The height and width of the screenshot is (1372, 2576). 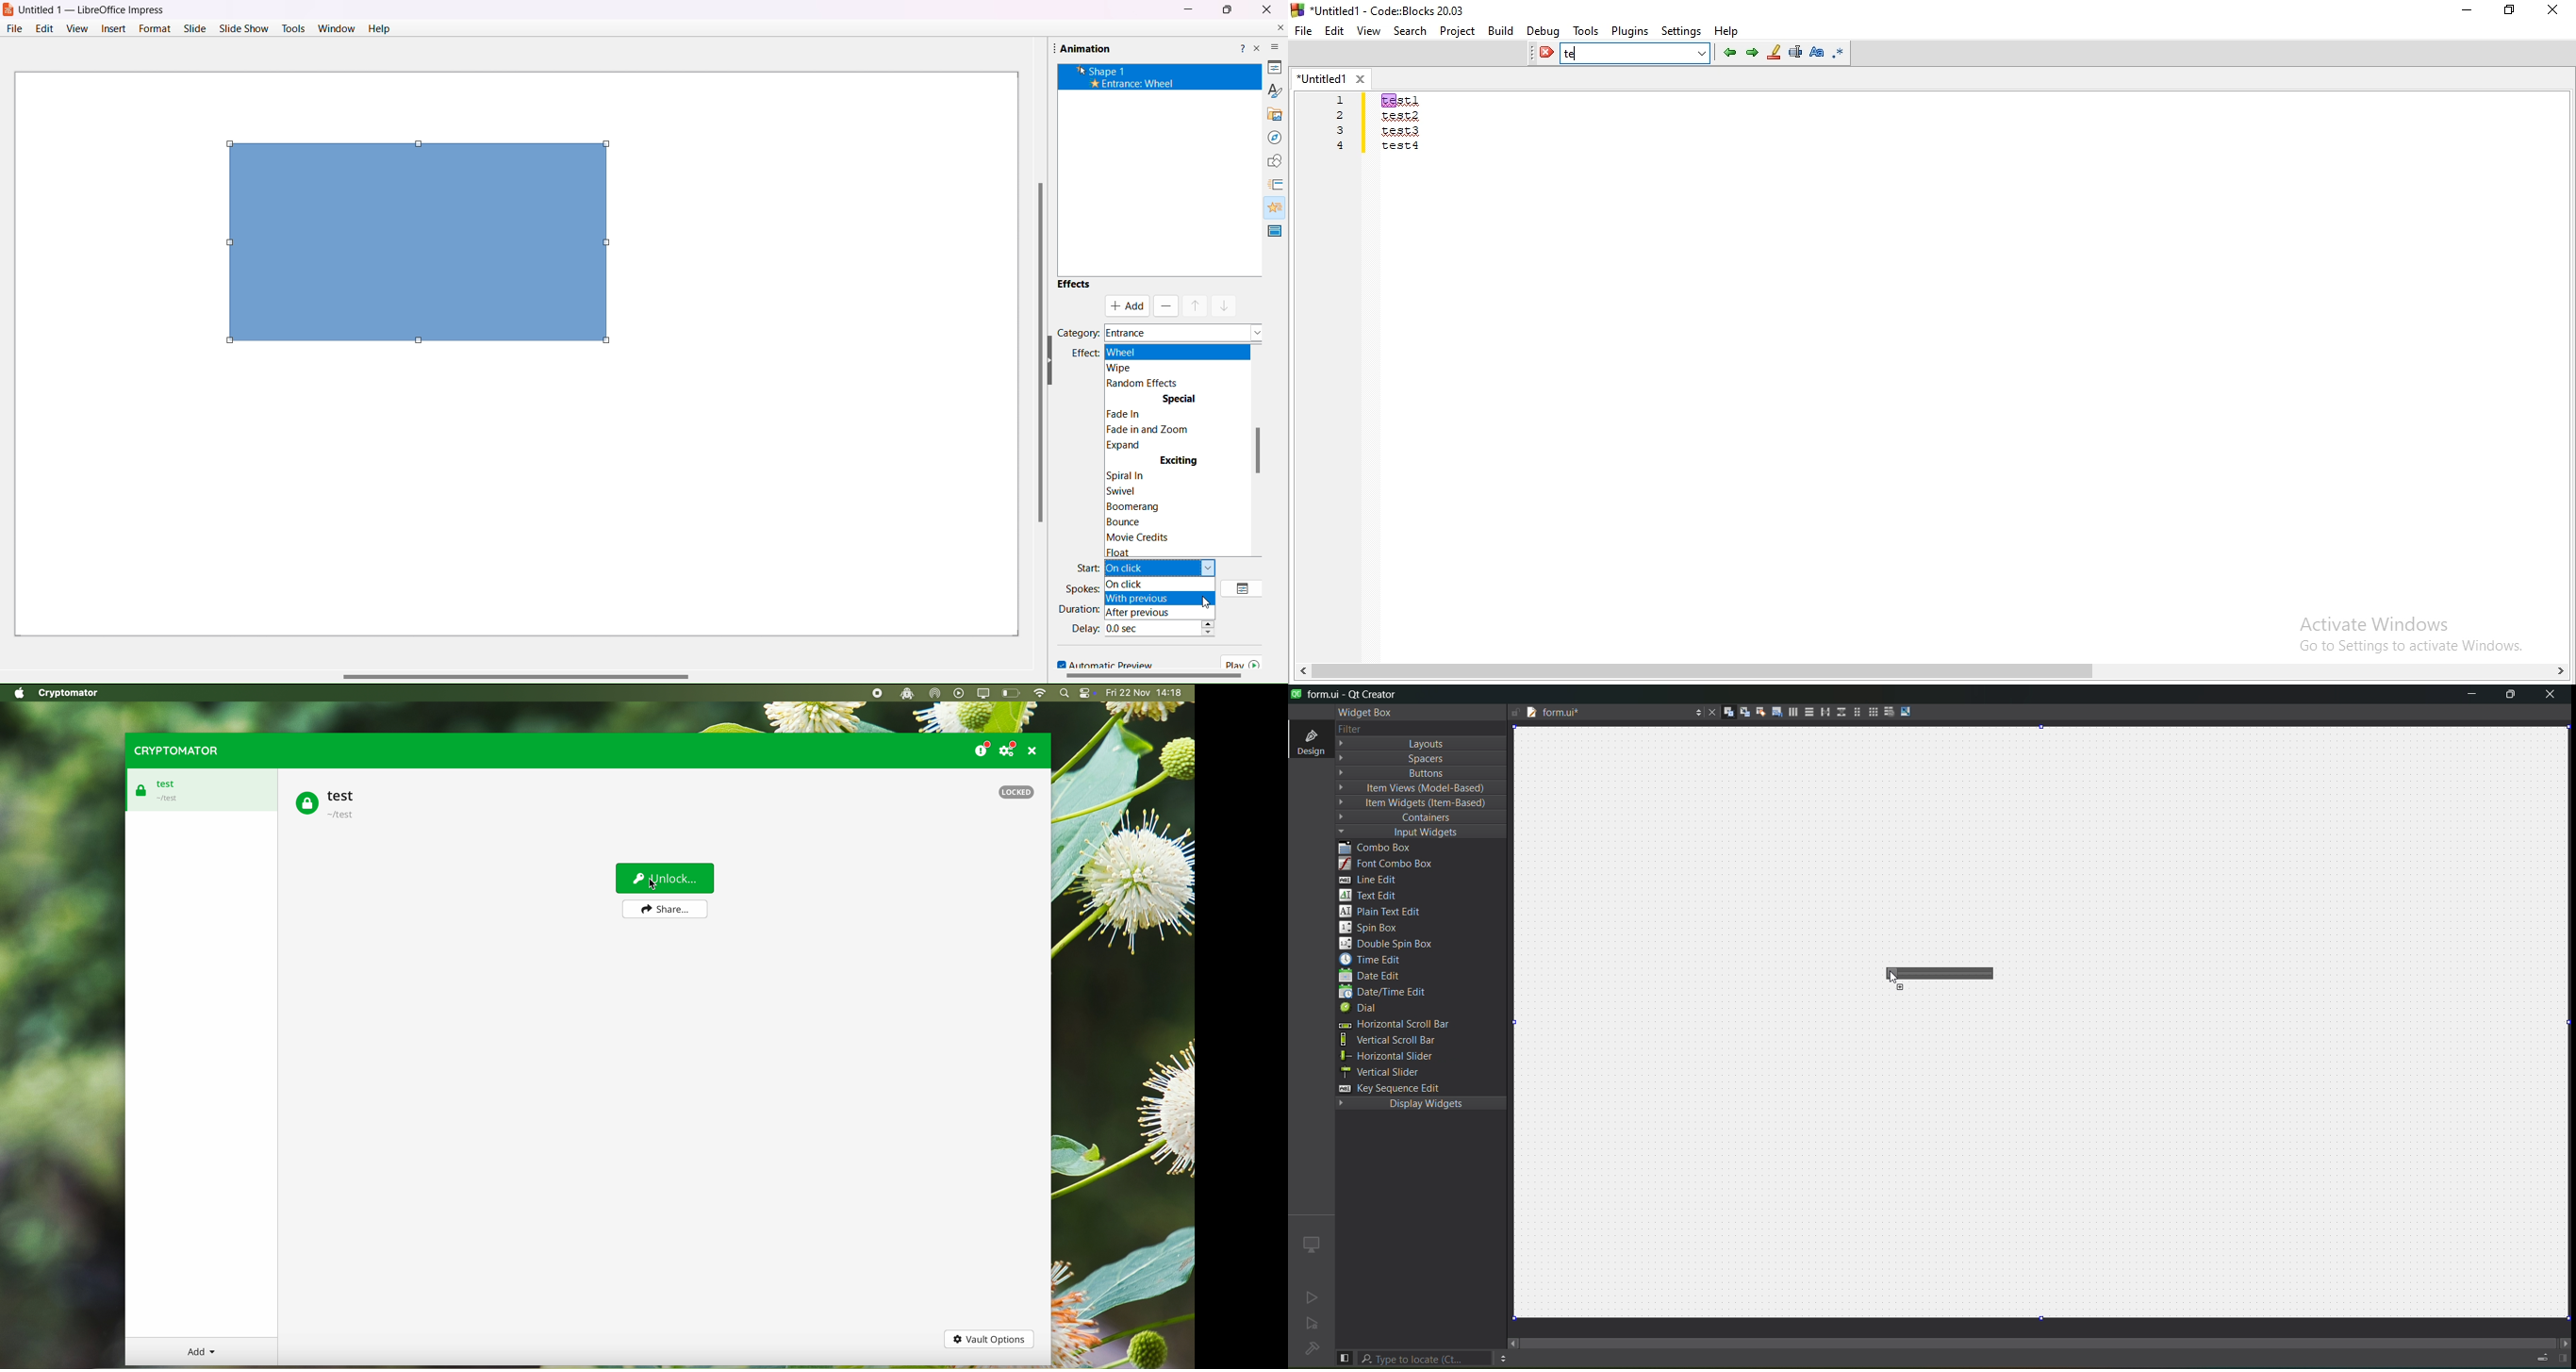 What do you see at coordinates (1500, 31) in the screenshot?
I see `Build` at bounding box center [1500, 31].